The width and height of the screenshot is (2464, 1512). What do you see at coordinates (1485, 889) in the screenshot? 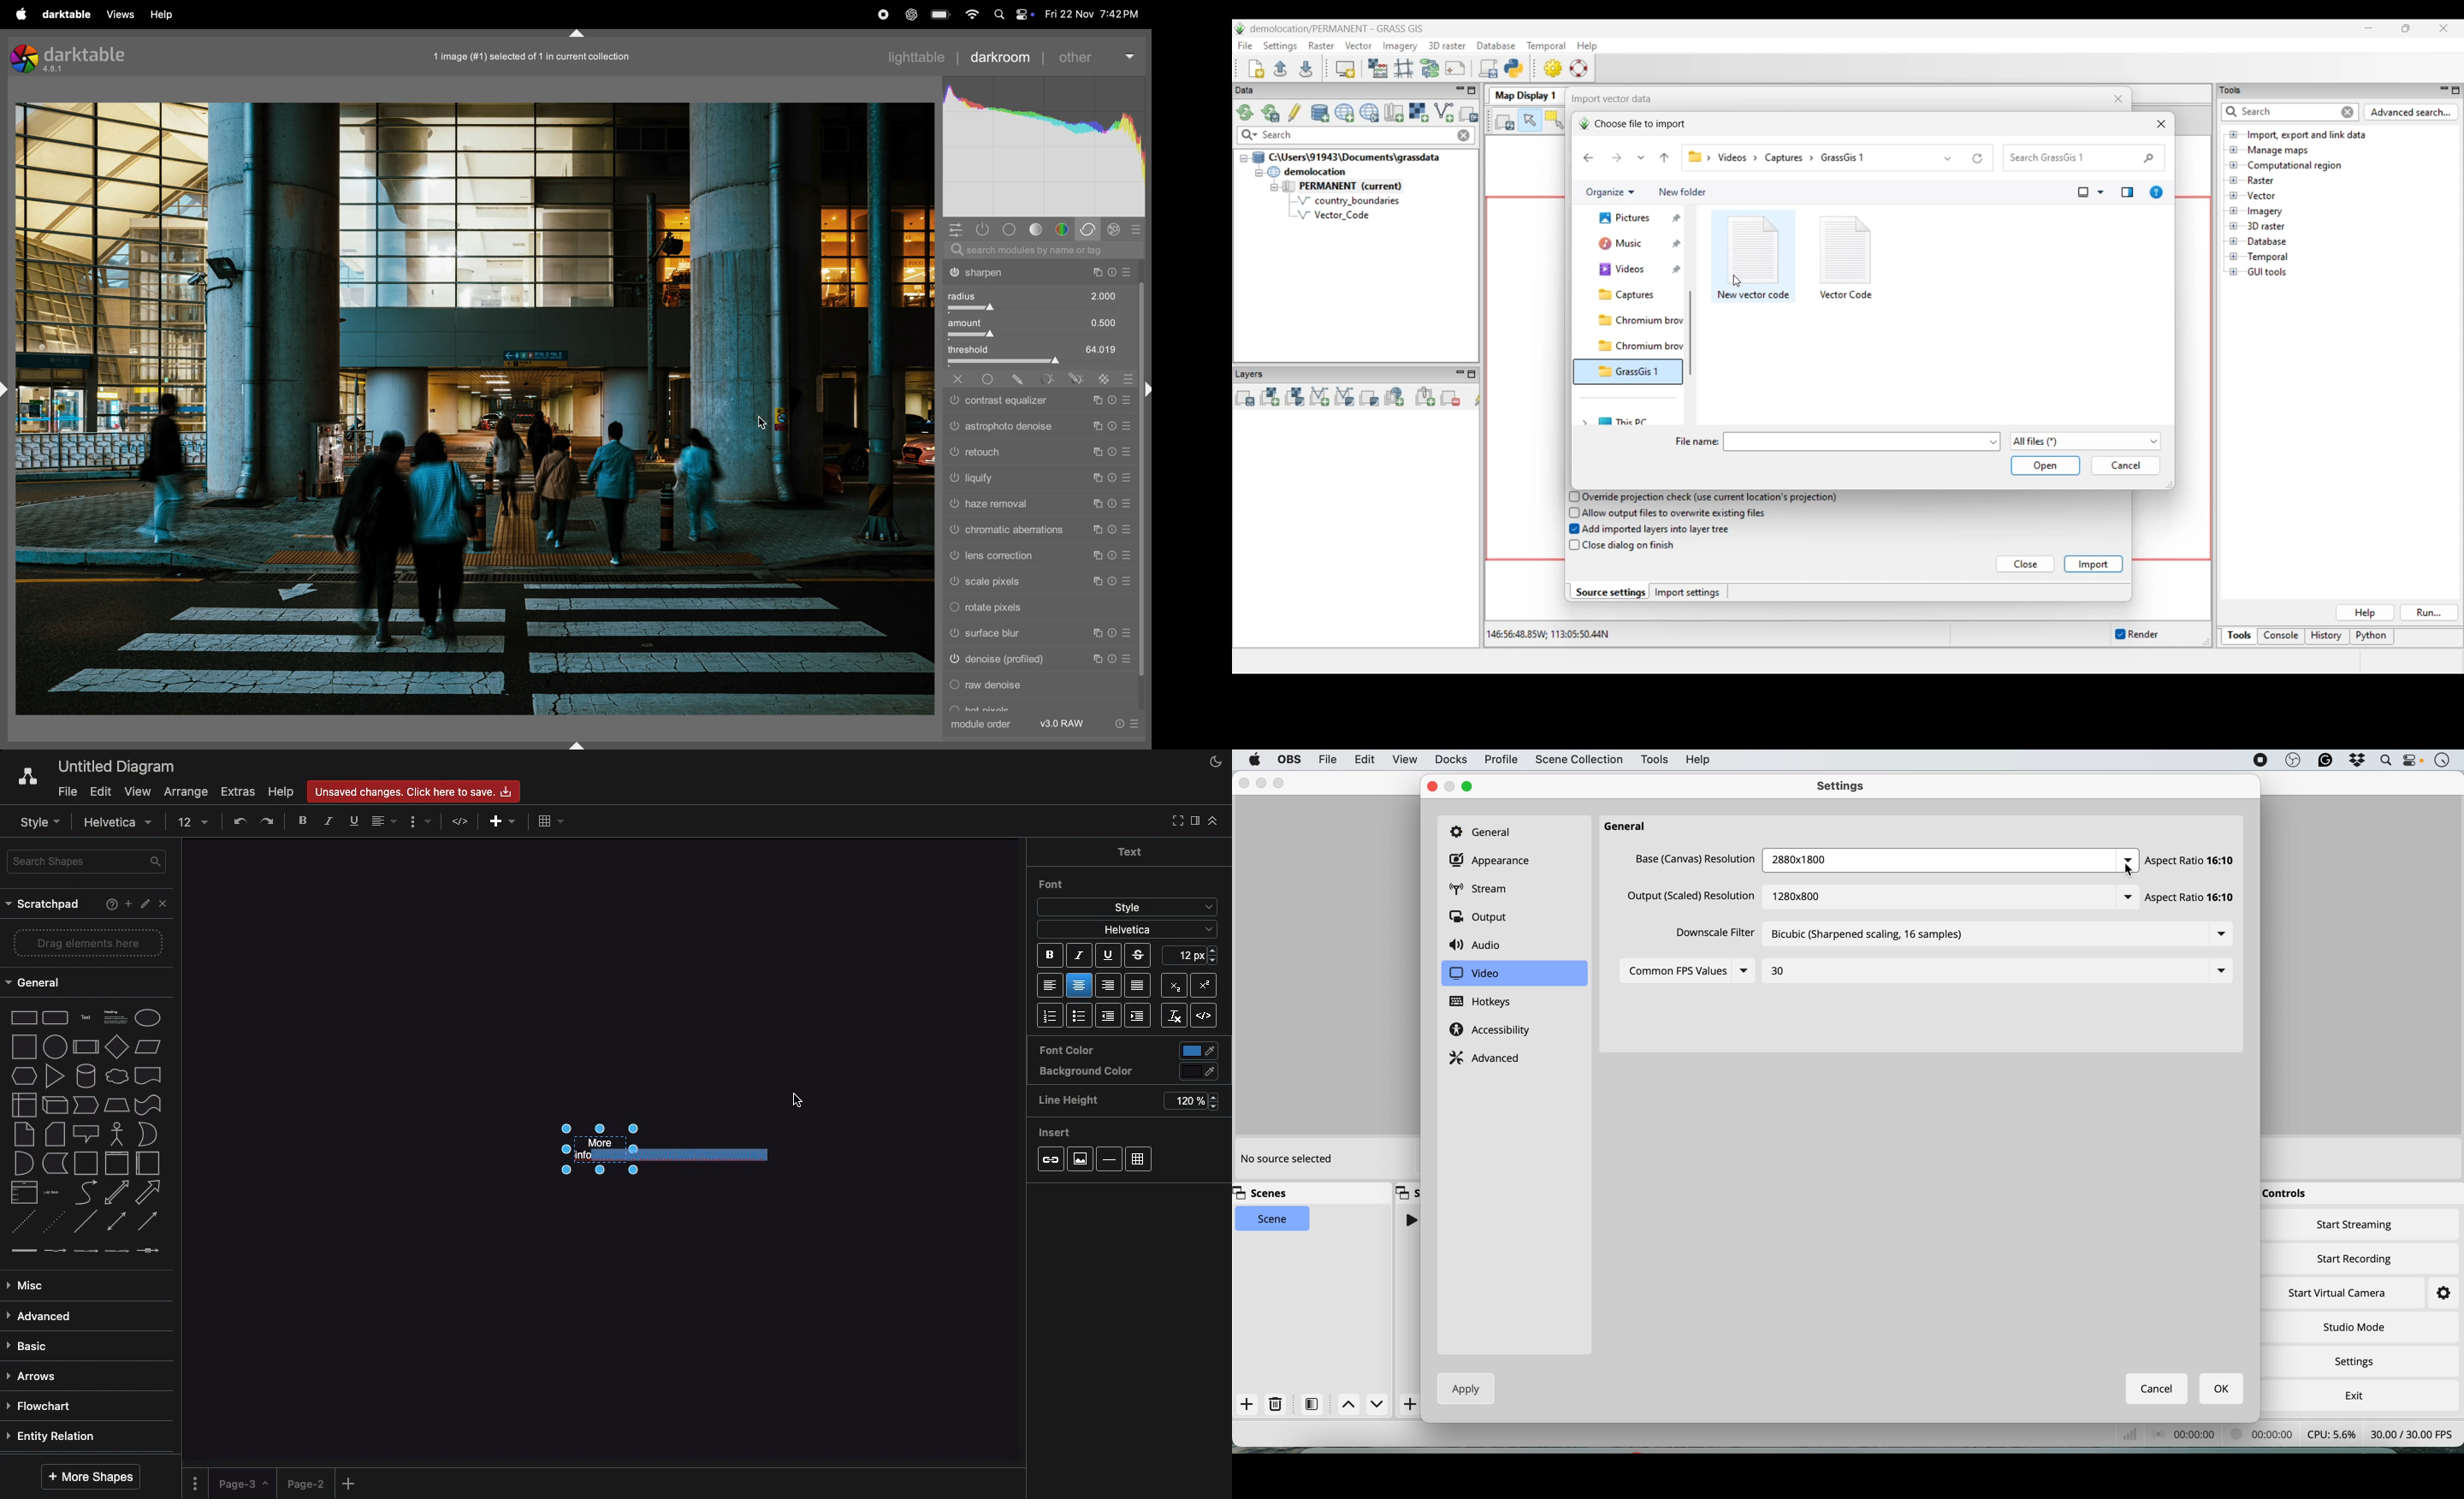
I see `stream` at bounding box center [1485, 889].